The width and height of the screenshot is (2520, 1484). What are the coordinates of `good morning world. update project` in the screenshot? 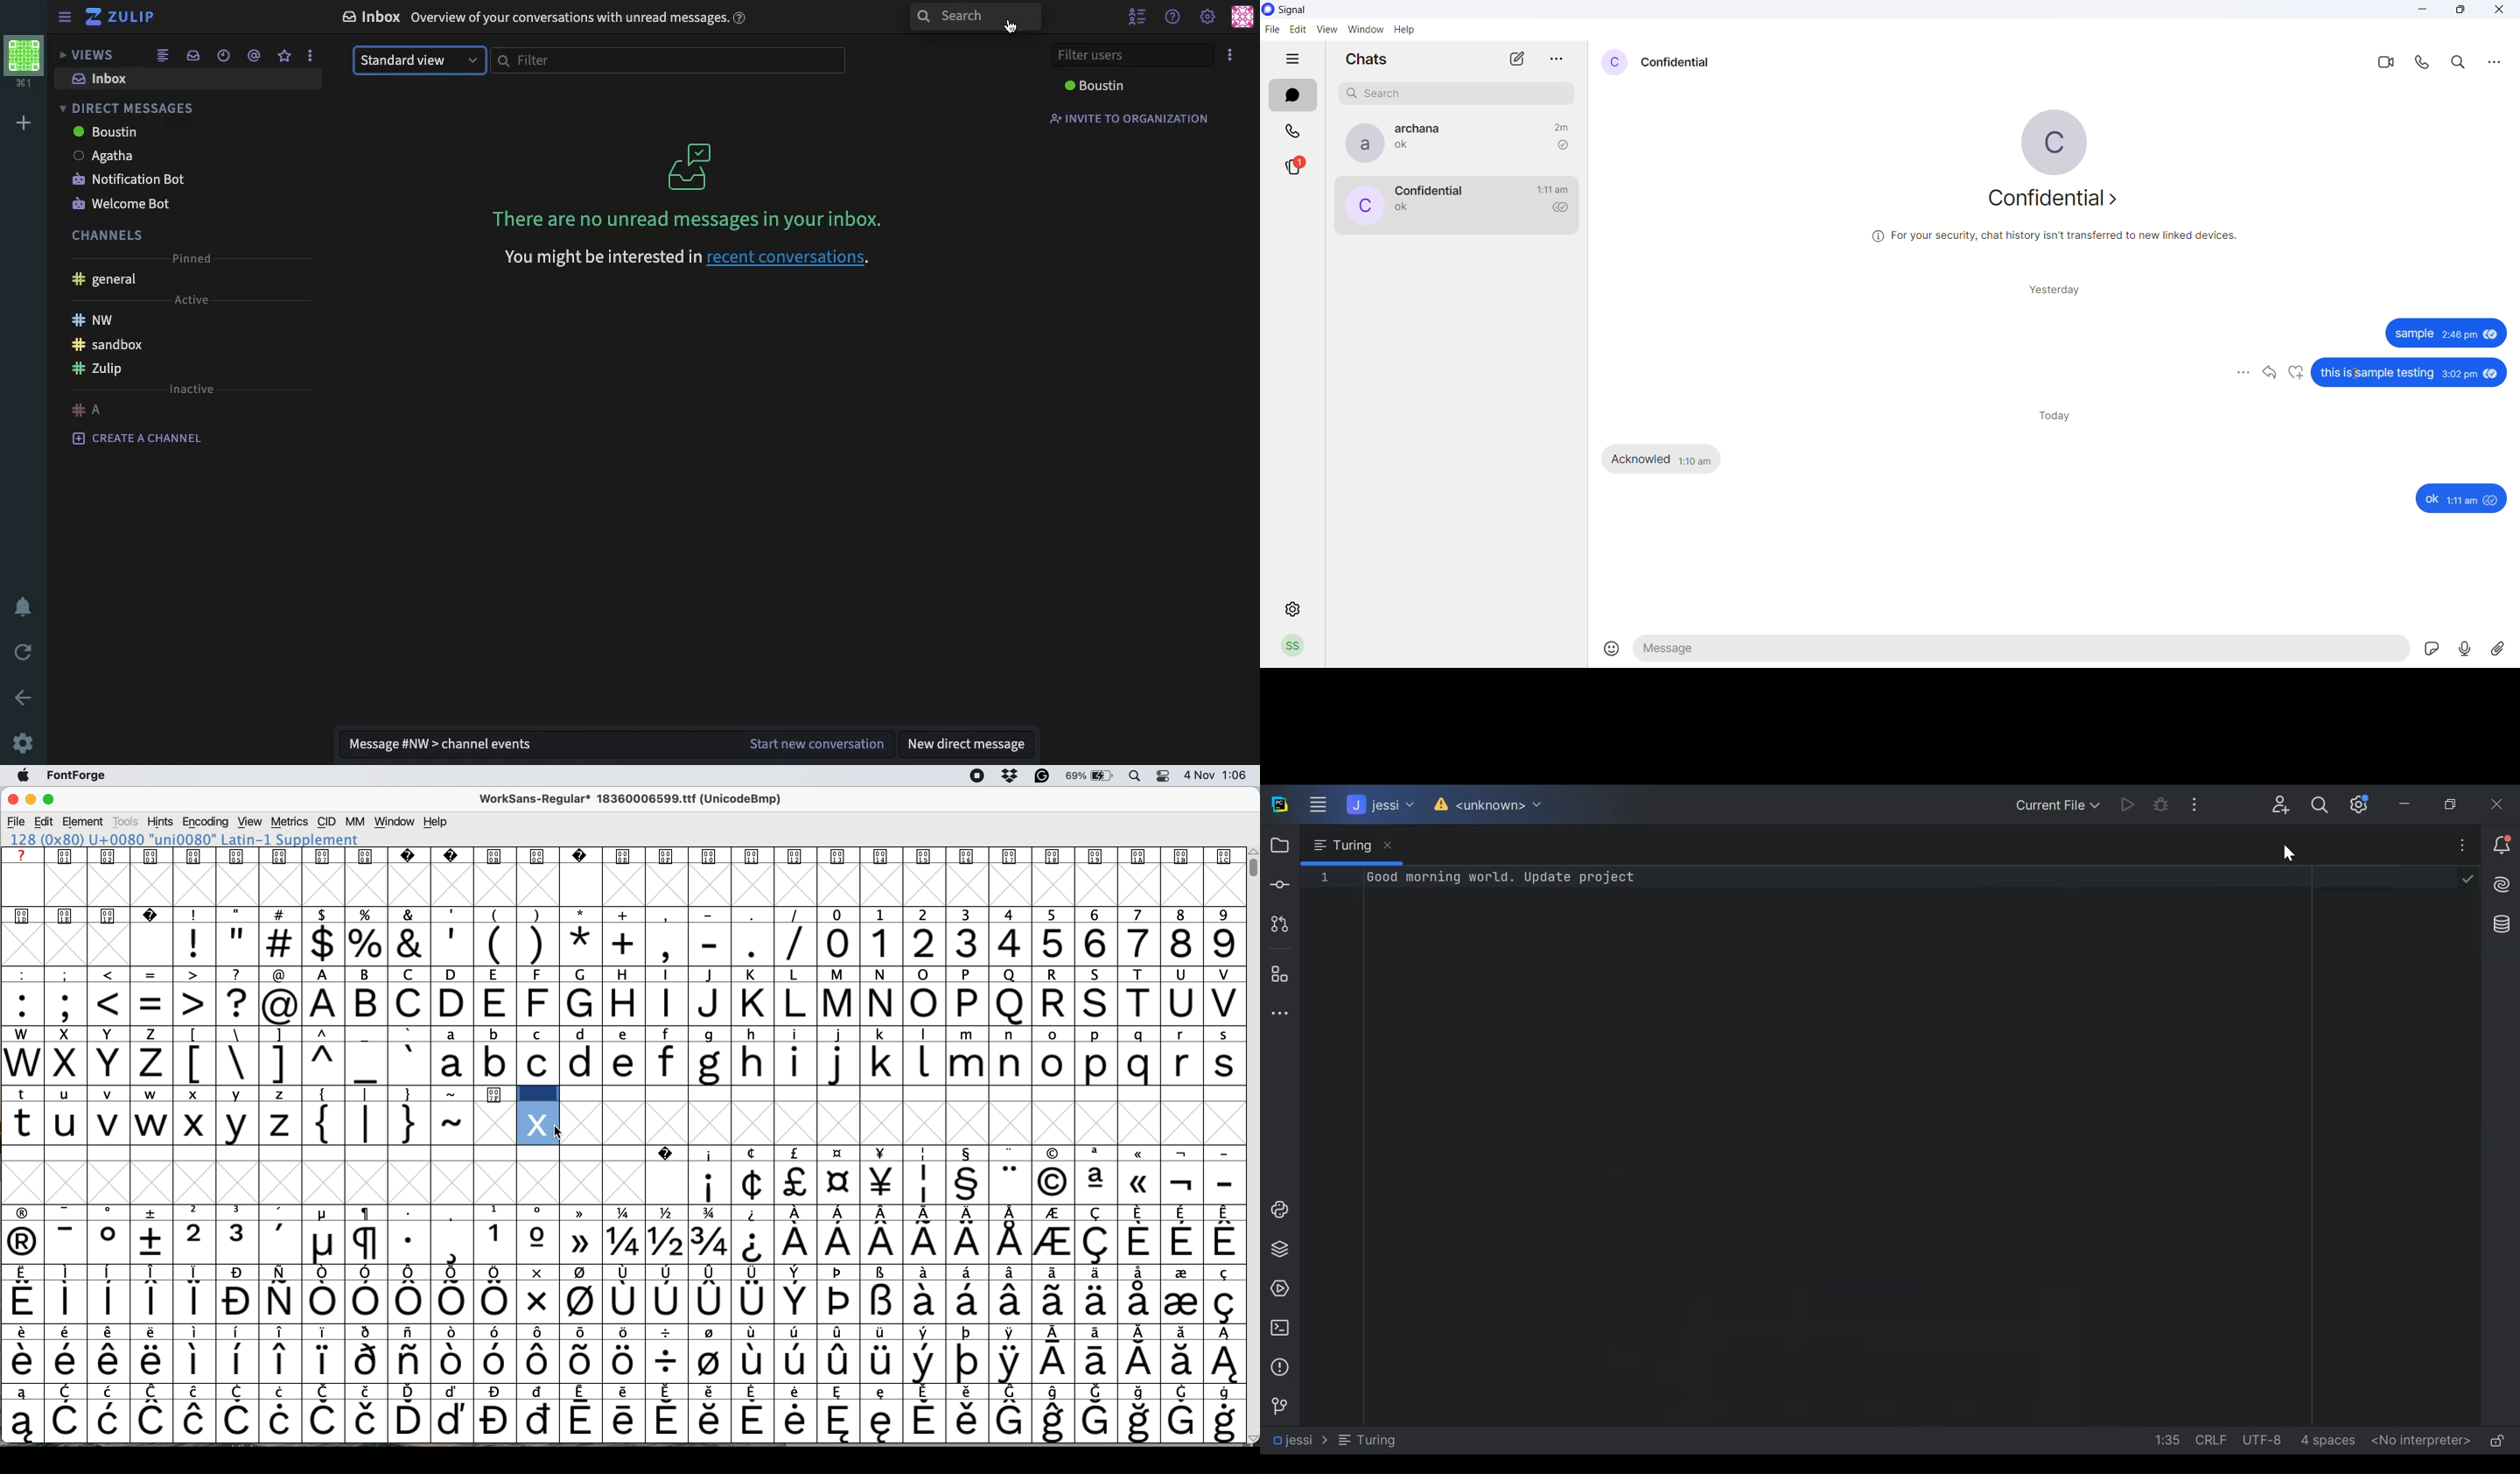 It's located at (1501, 879).